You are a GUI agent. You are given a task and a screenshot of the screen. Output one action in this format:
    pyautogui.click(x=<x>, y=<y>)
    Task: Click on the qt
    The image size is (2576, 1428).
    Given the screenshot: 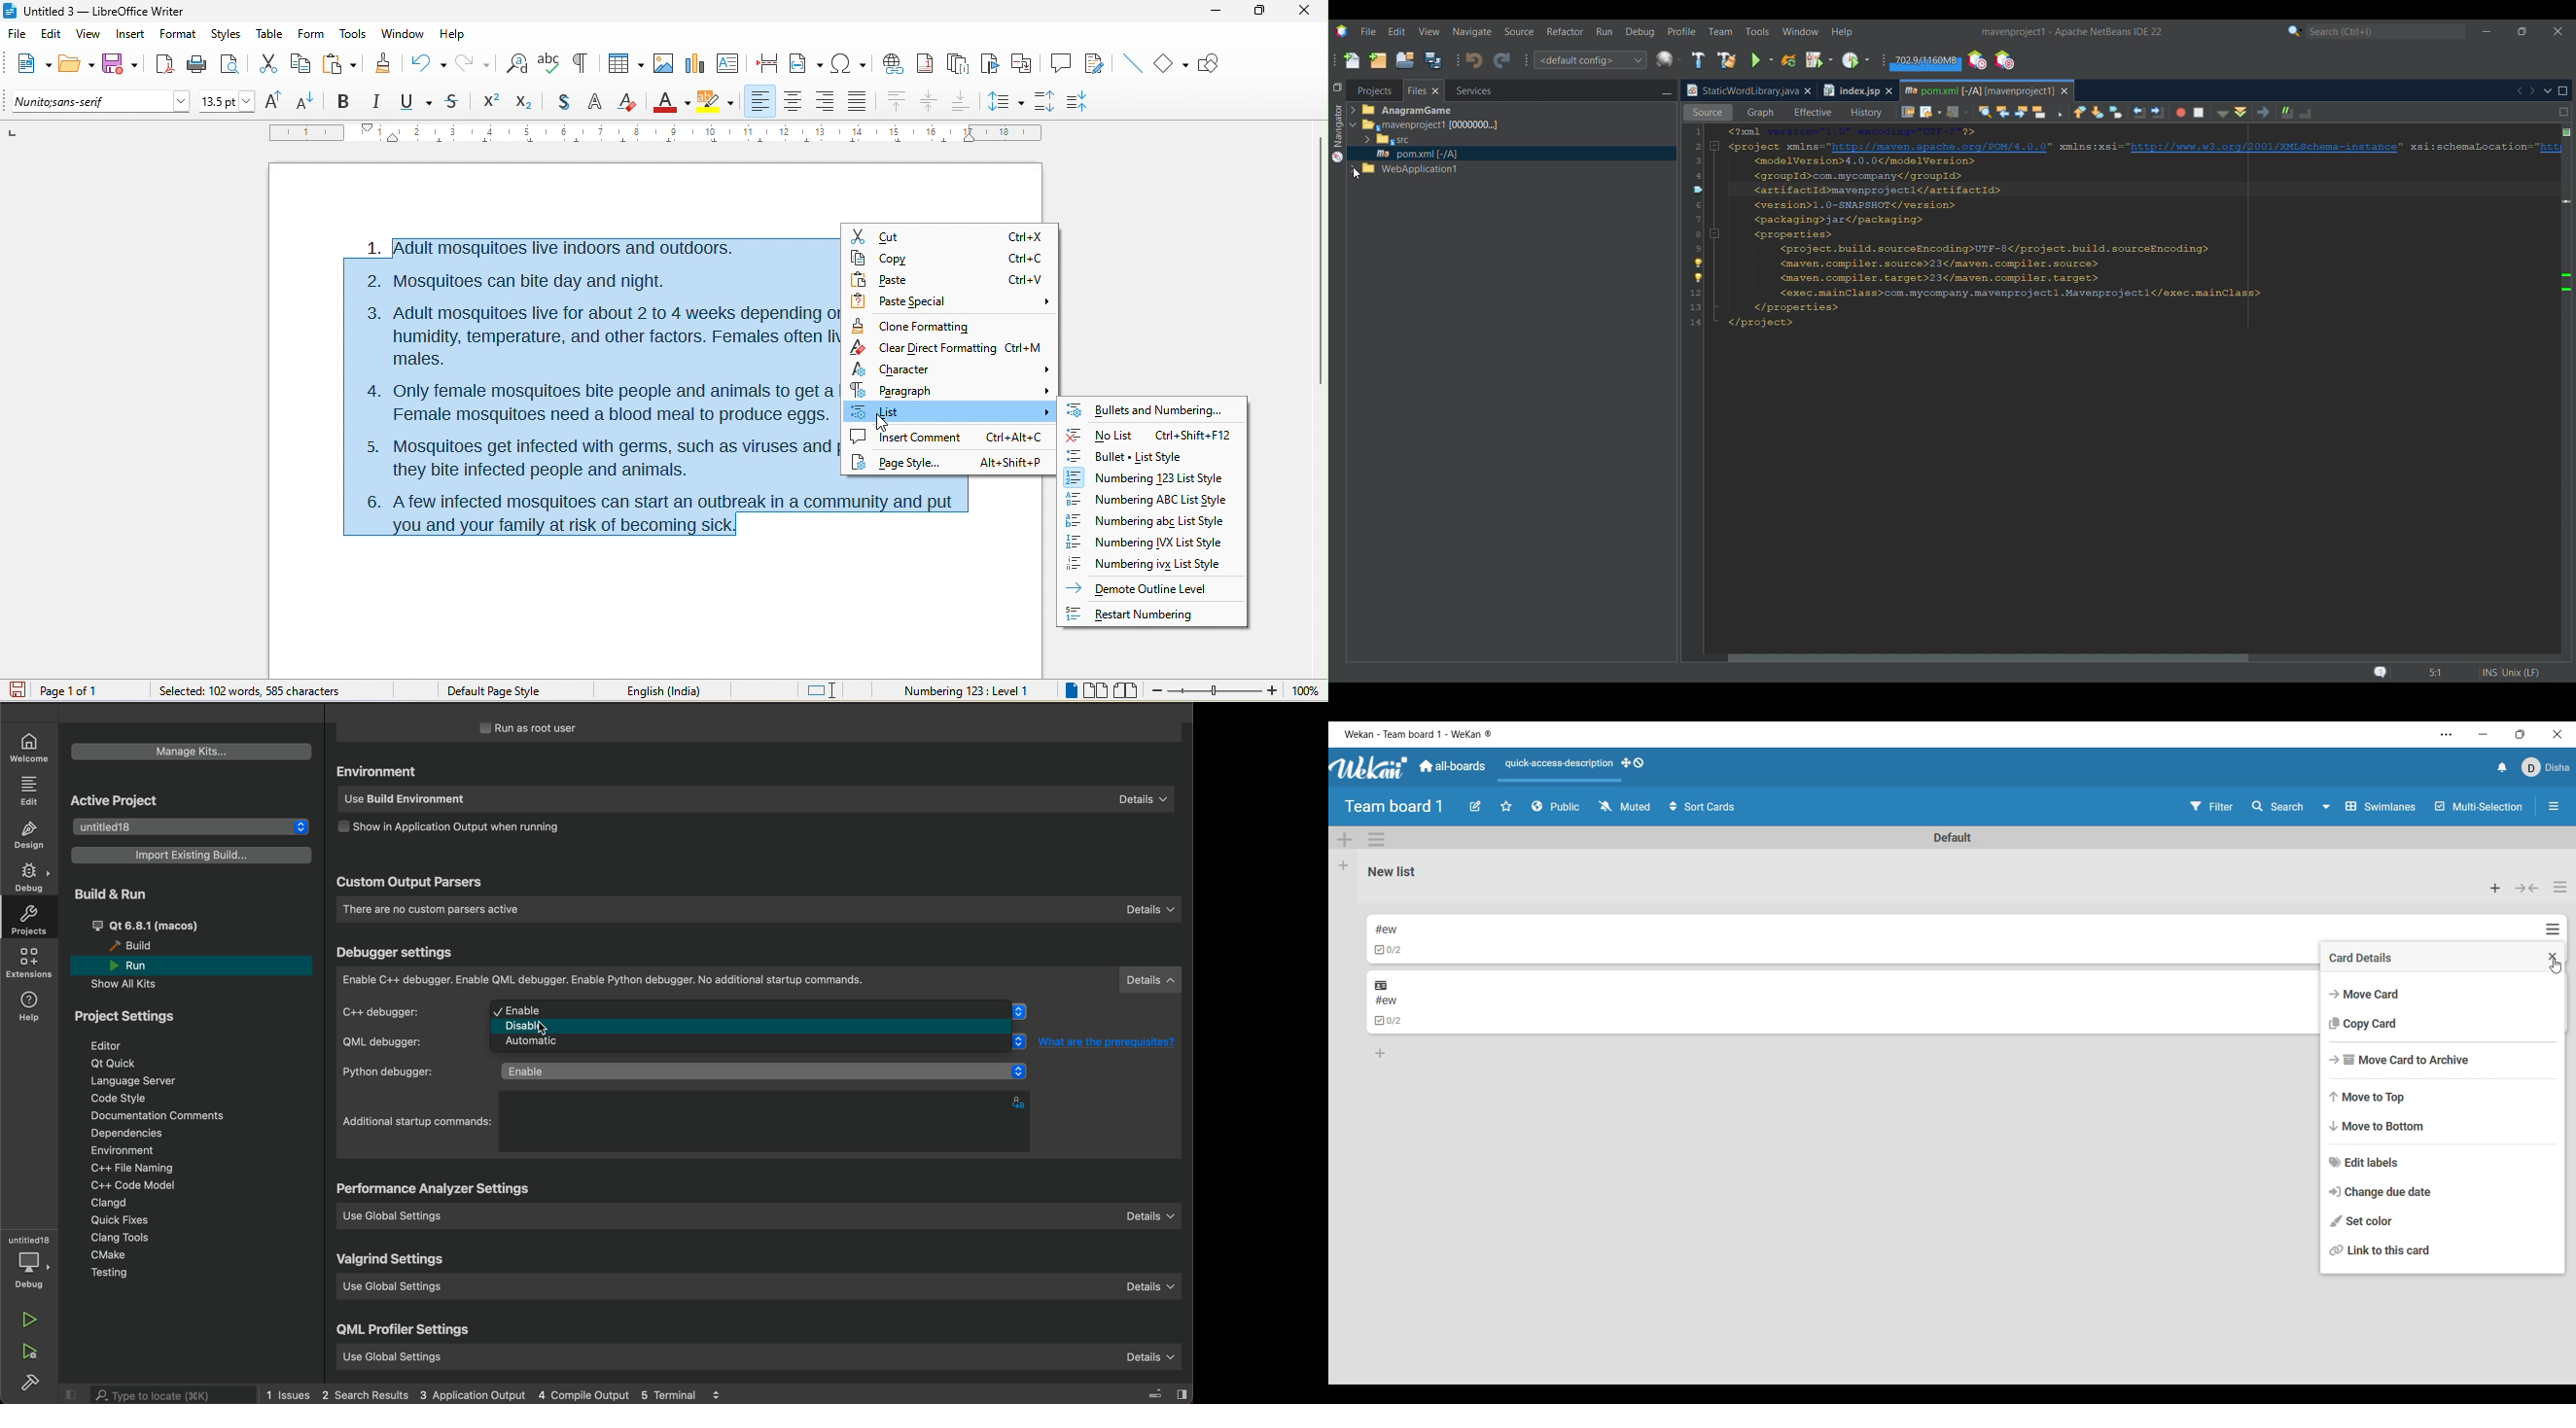 What is the action you would take?
    pyautogui.click(x=167, y=925)
    